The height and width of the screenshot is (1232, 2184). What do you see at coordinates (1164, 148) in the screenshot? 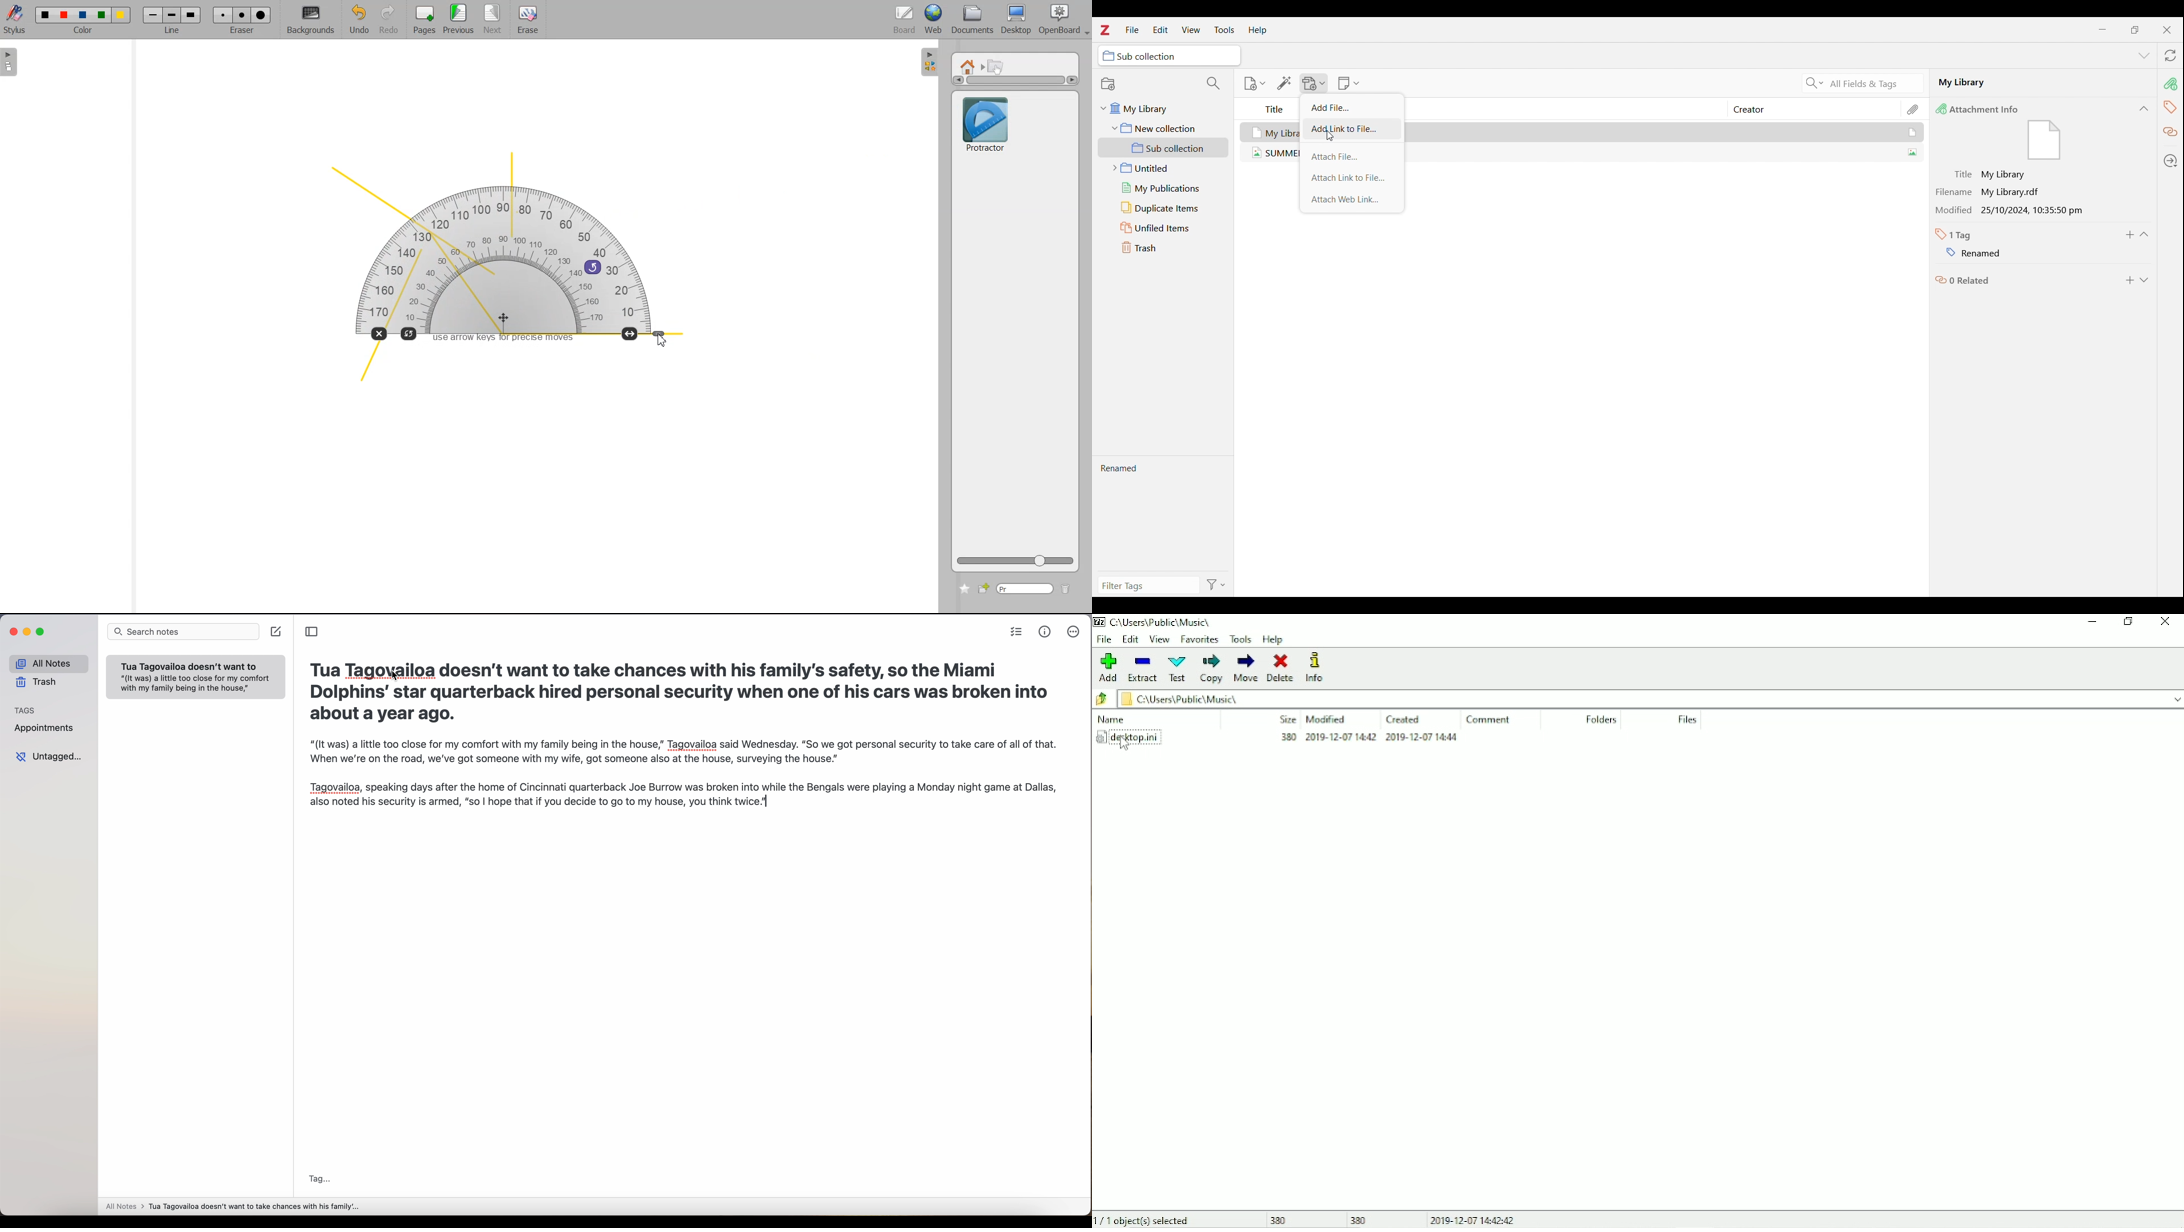
I see `Sub collection folder highlighted` at bounding box center [1164, 148].